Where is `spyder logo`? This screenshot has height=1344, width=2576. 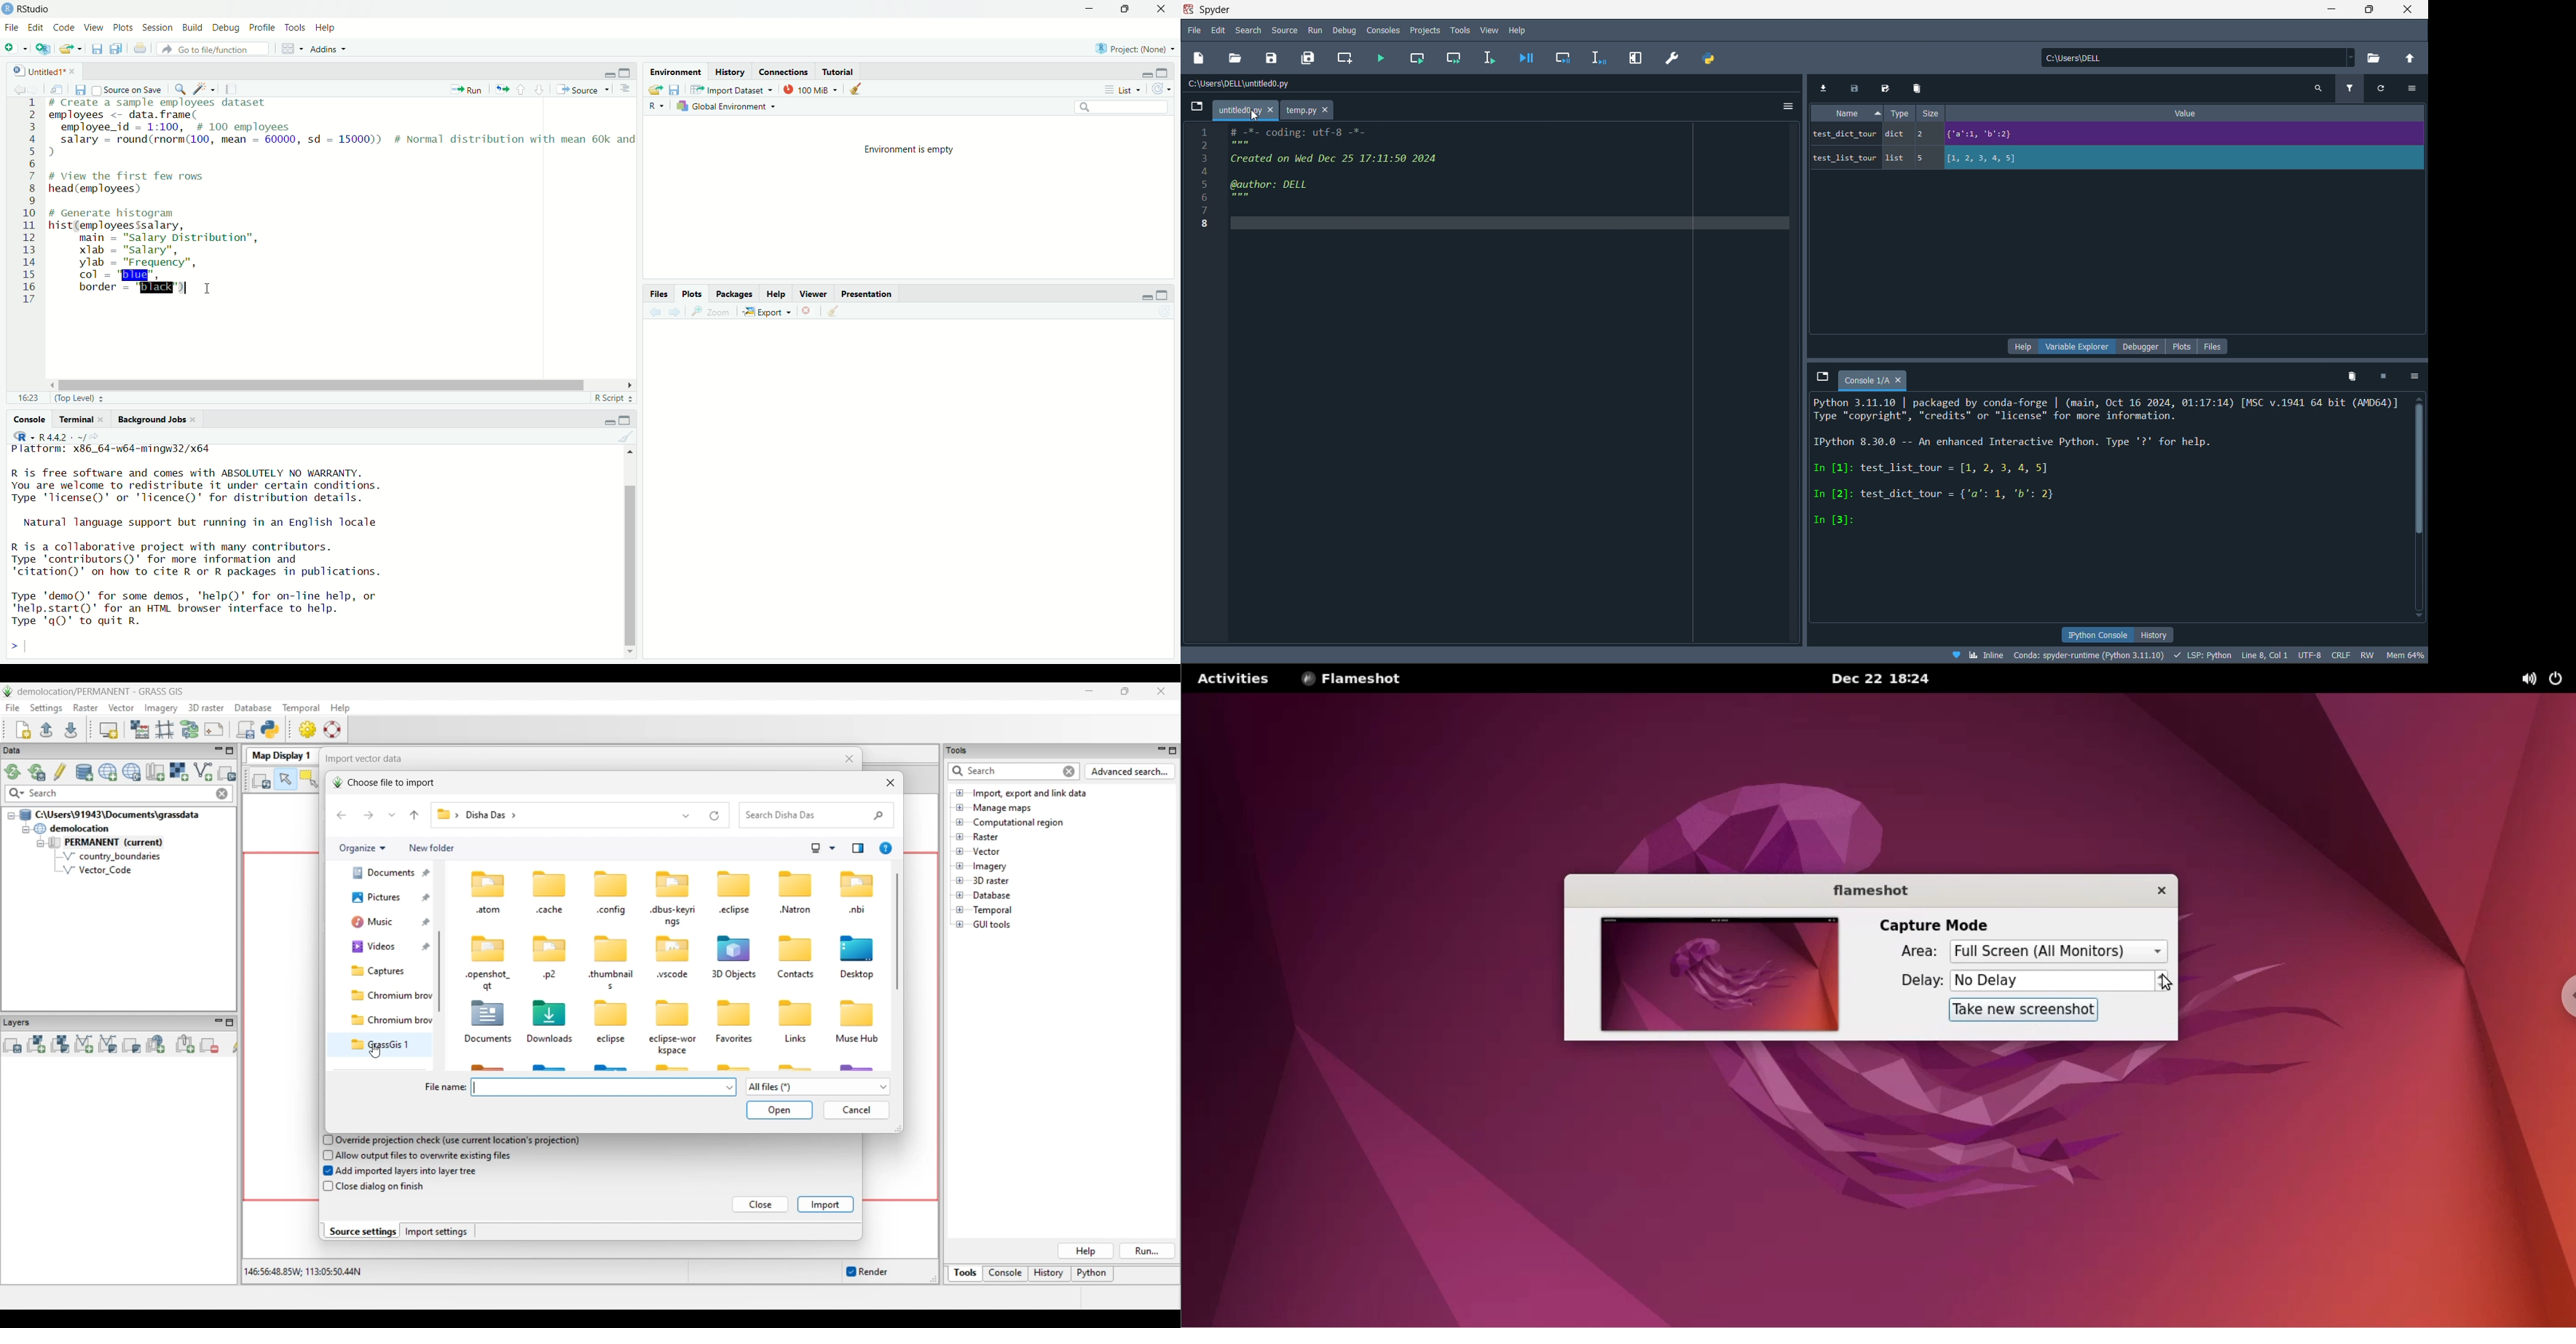 spyder logo is located at coordinates (1192, 10).